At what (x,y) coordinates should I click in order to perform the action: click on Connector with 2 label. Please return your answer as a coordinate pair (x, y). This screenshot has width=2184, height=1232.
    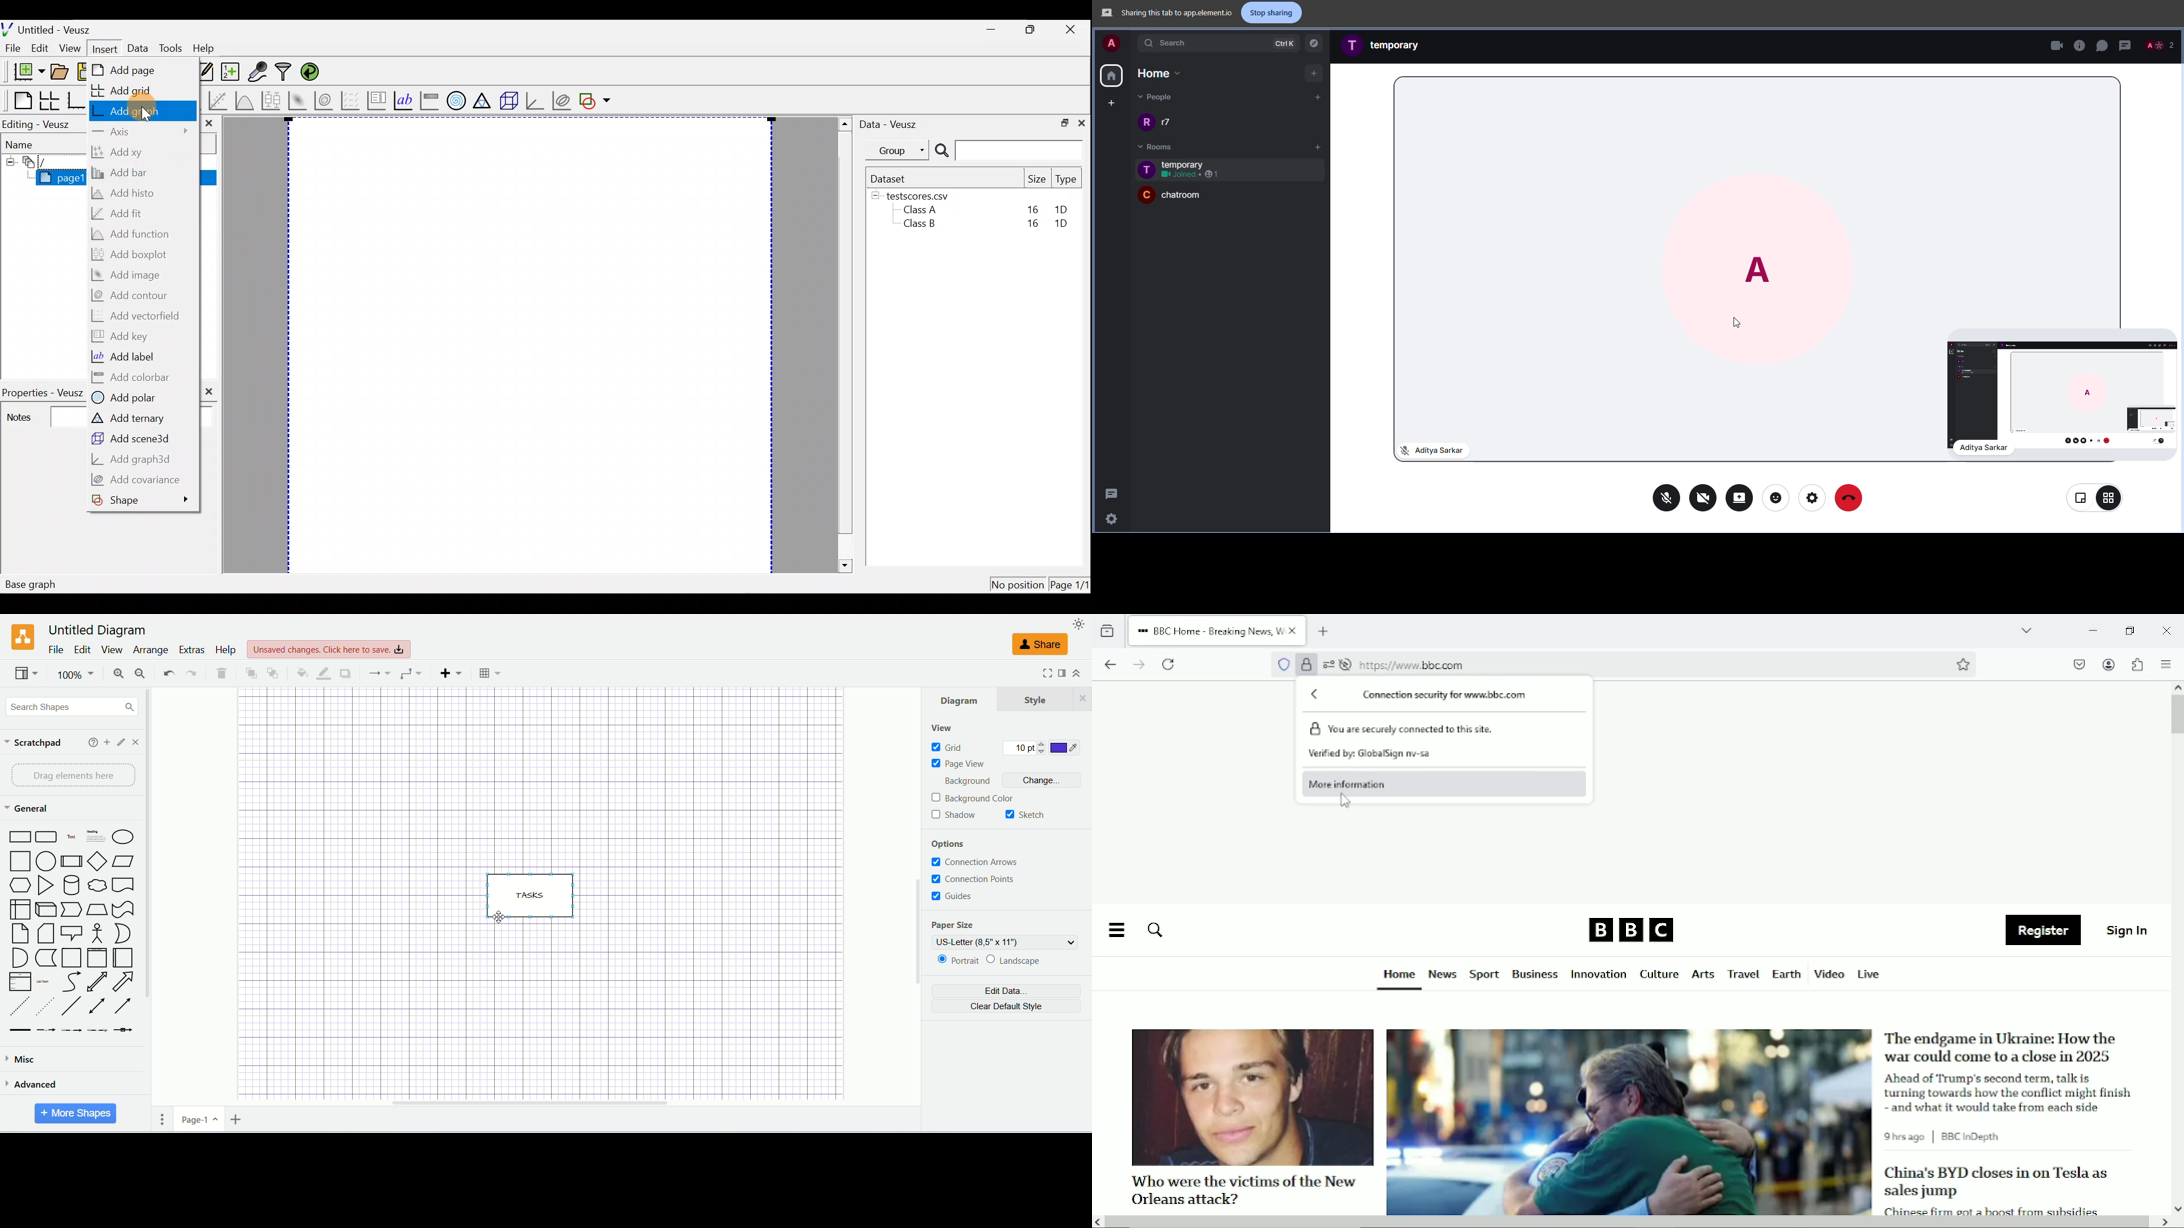
    Looking at the image, I should click on (71, 1031).